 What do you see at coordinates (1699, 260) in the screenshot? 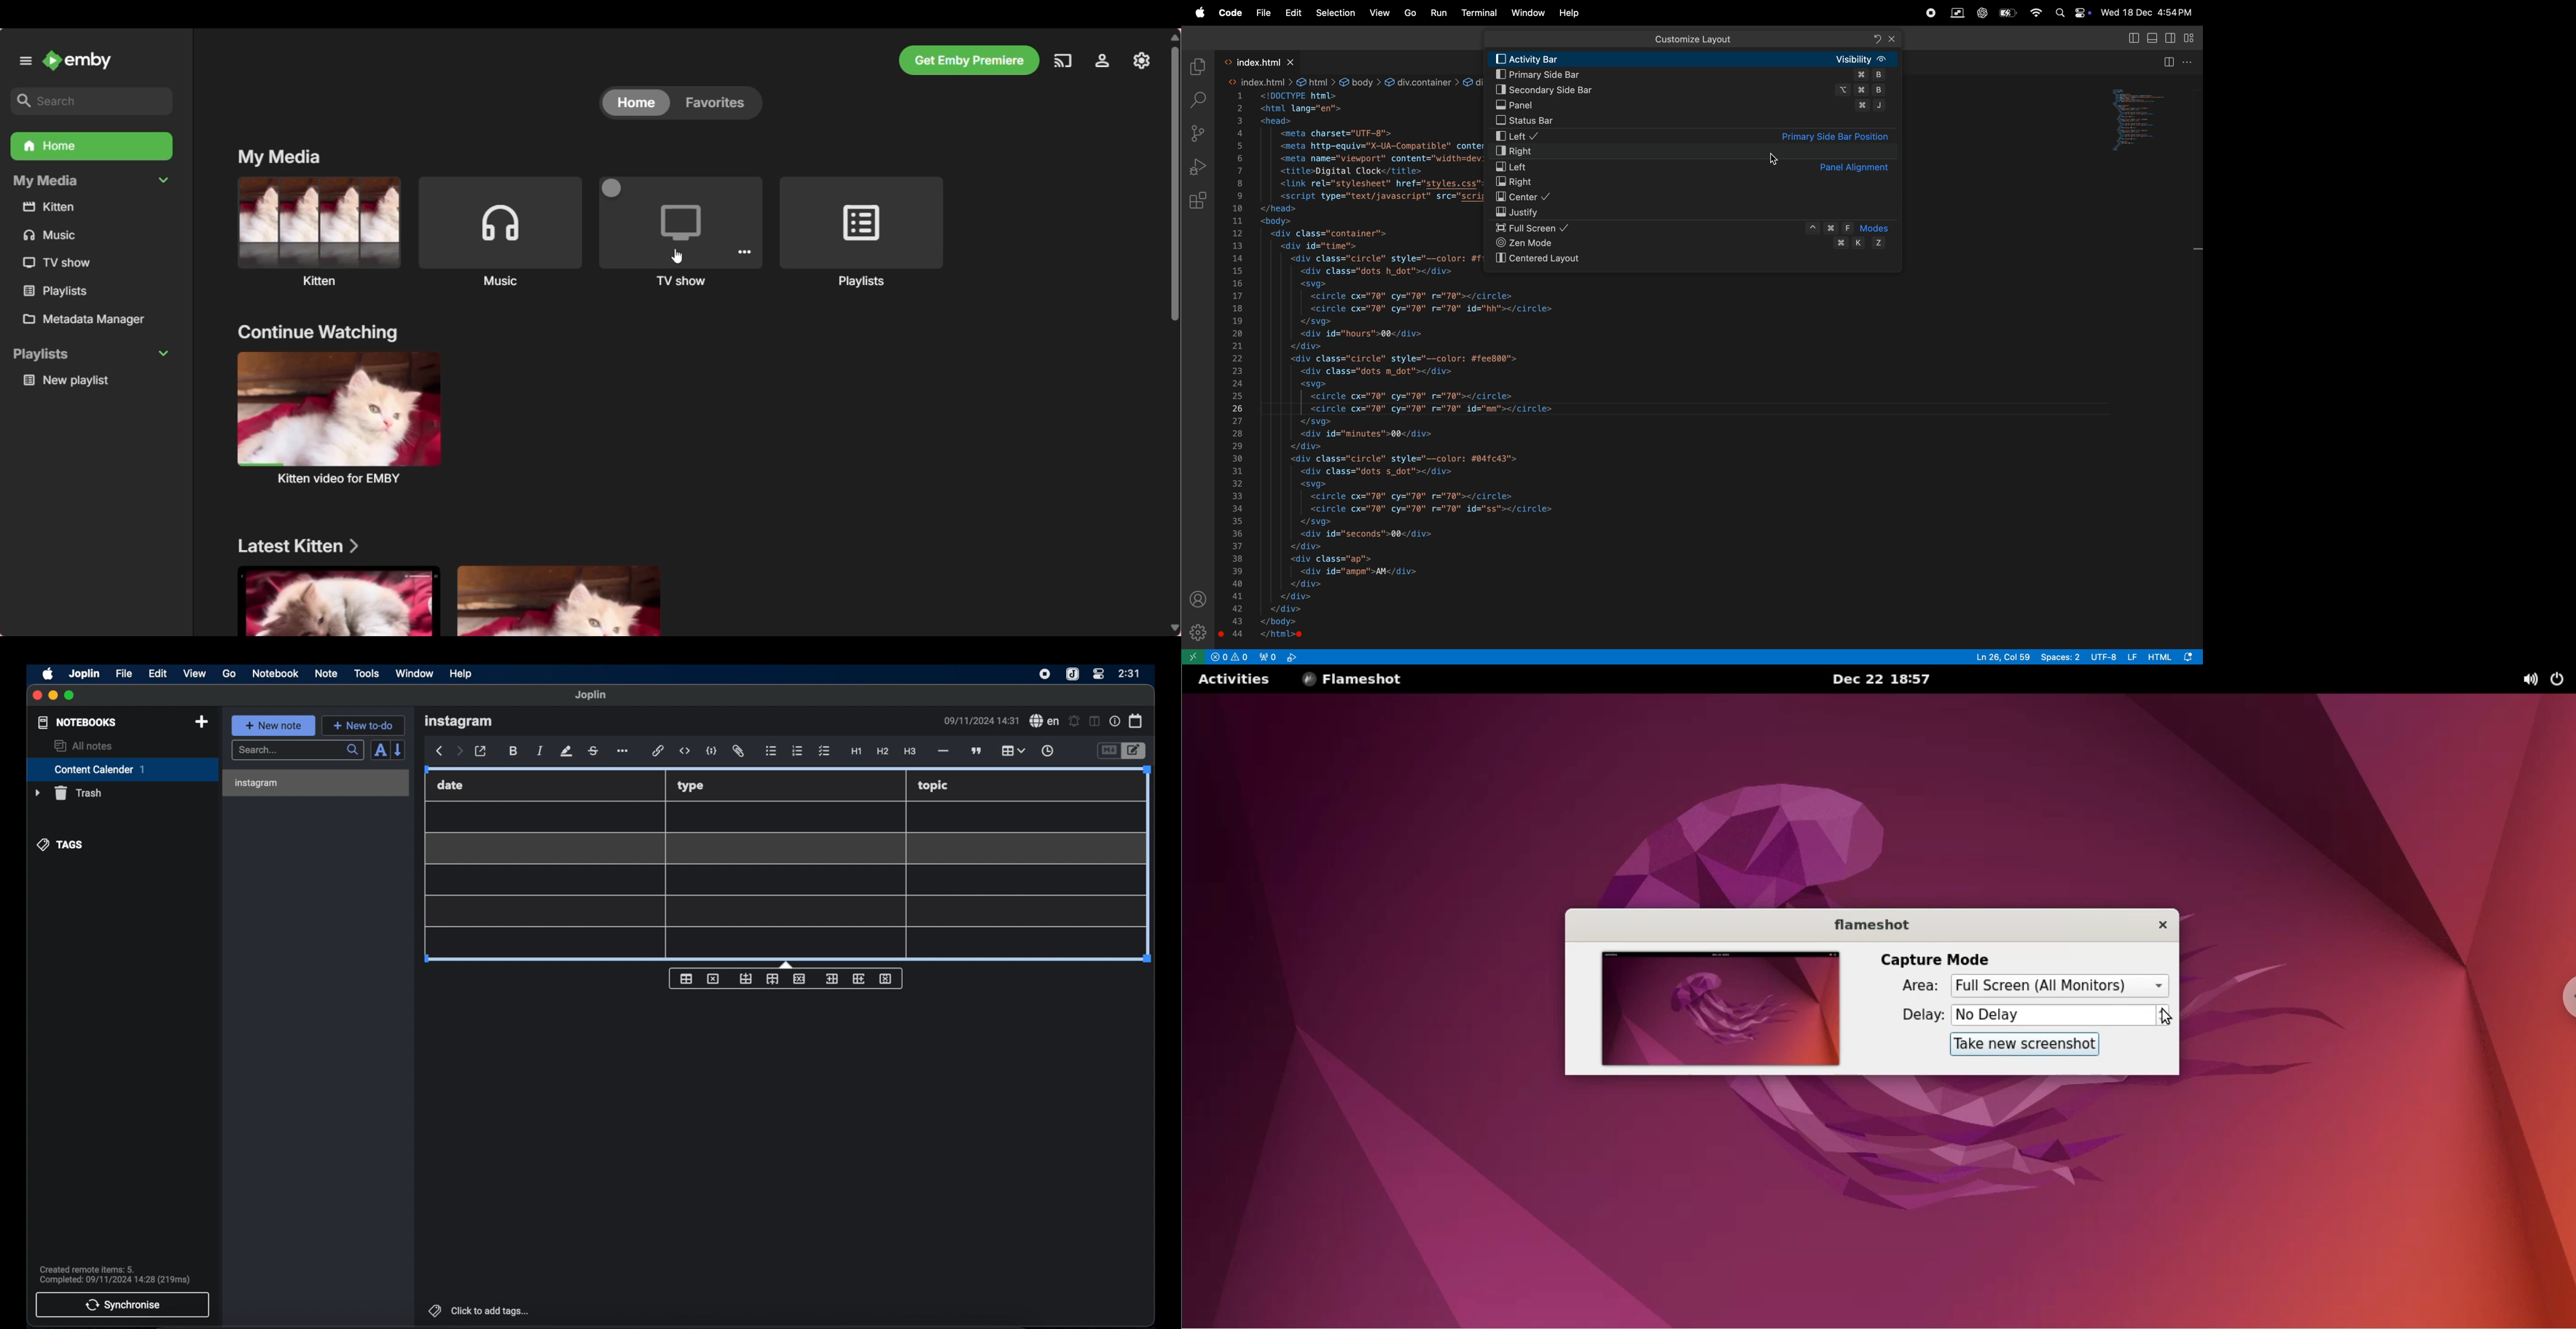
I see `centered layout` at bounding box center [1699, 260].